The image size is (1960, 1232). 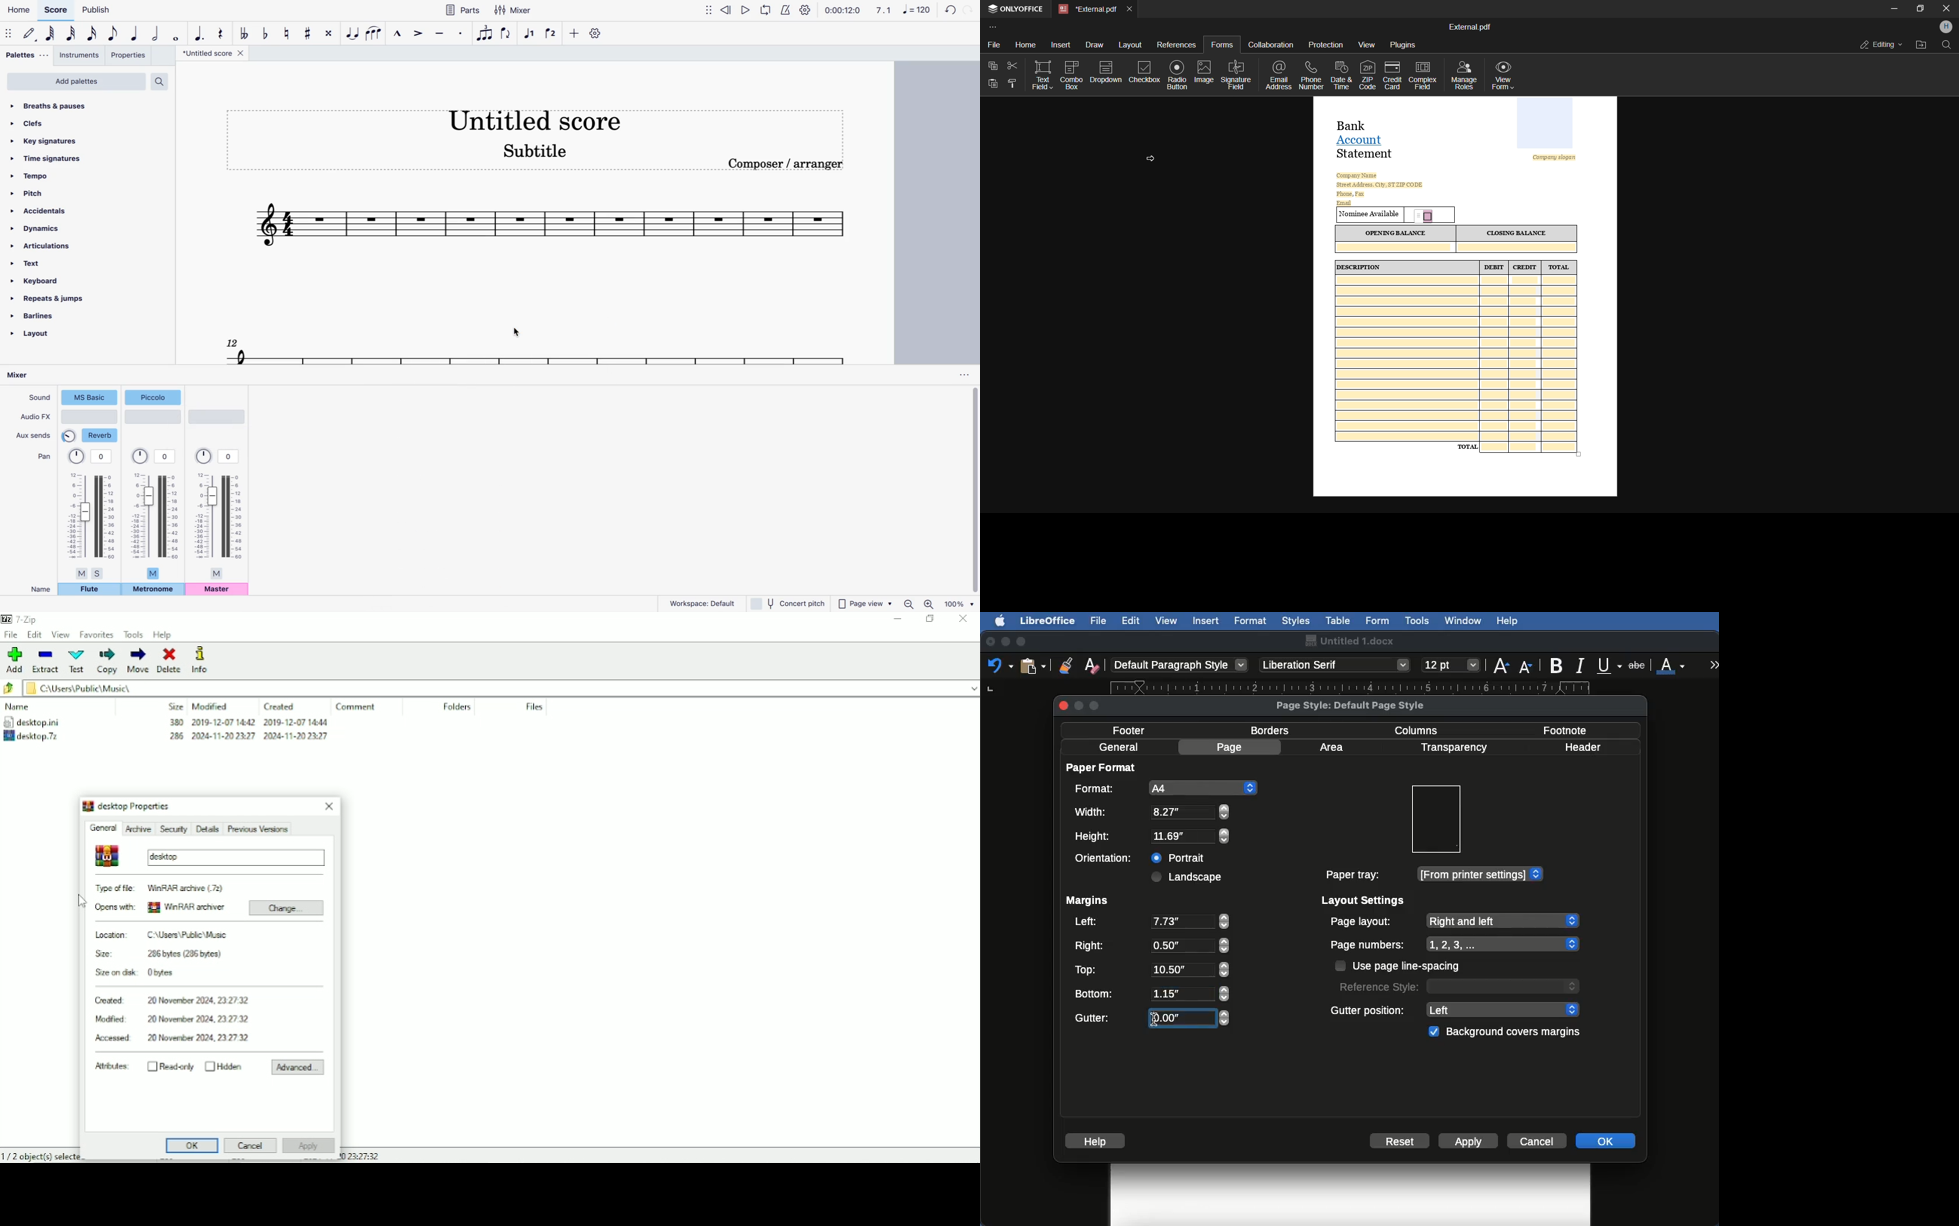 What do you see at coordinates (1150, 923) in the screenshot?
I see `Left` at bounding box center [1150, 923].